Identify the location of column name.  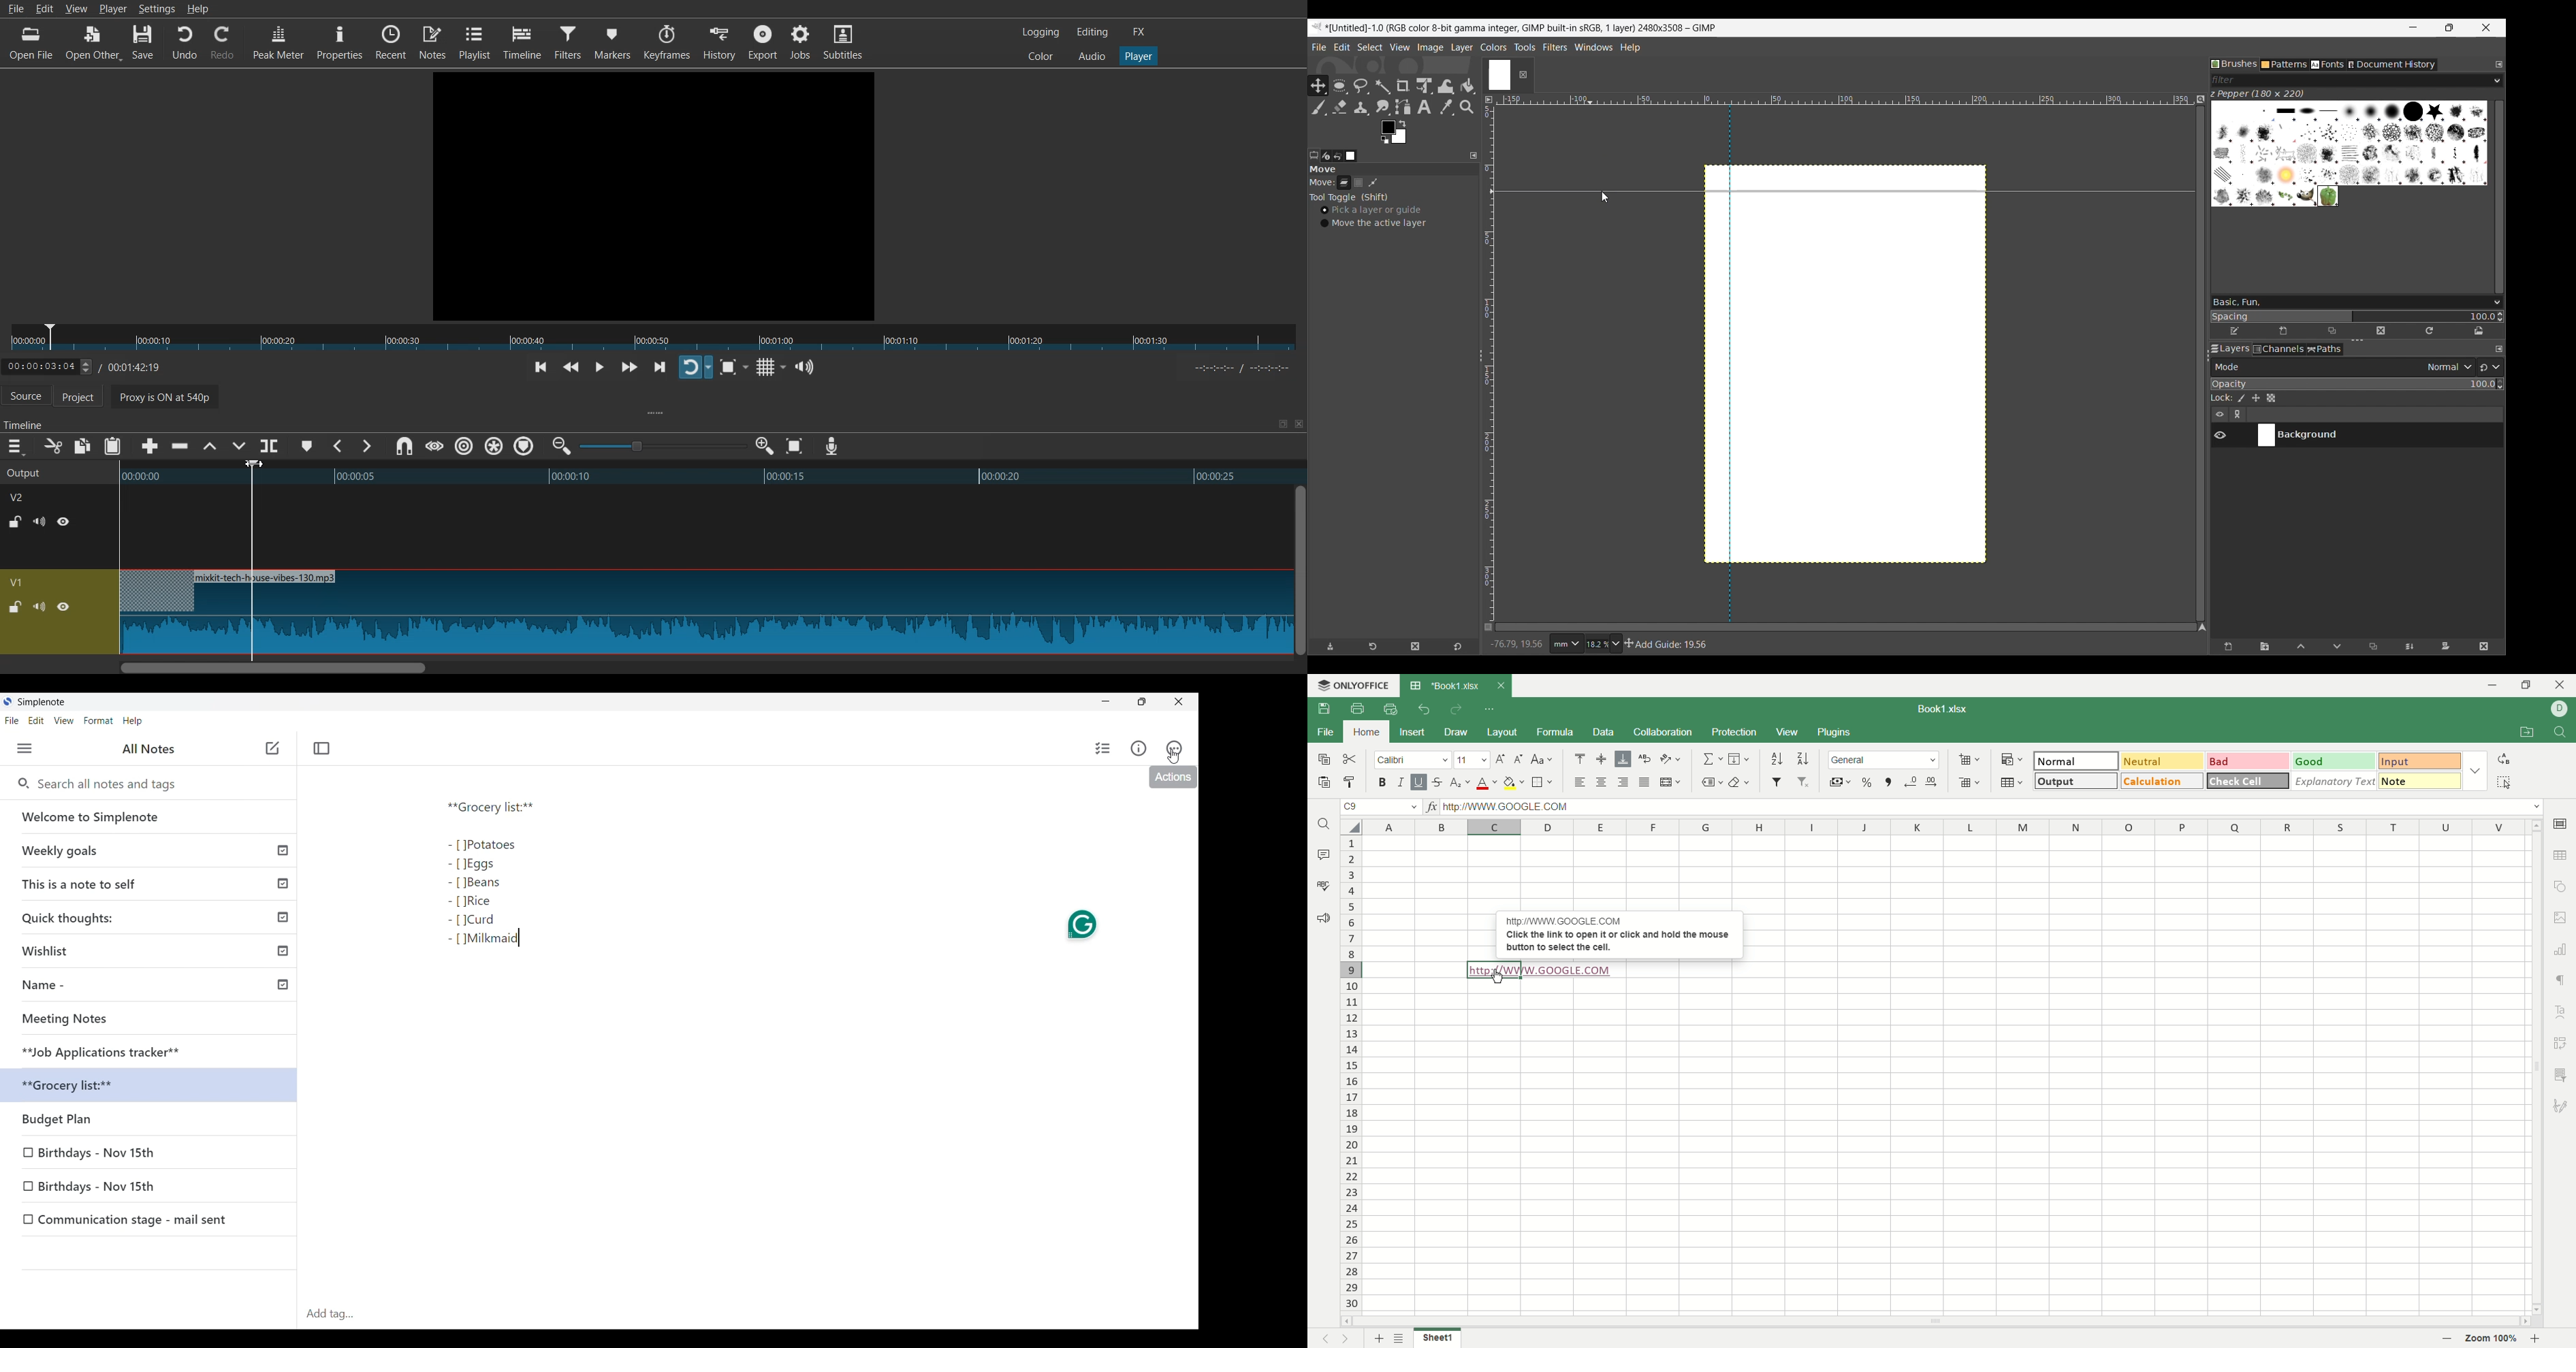
(1948, 827).